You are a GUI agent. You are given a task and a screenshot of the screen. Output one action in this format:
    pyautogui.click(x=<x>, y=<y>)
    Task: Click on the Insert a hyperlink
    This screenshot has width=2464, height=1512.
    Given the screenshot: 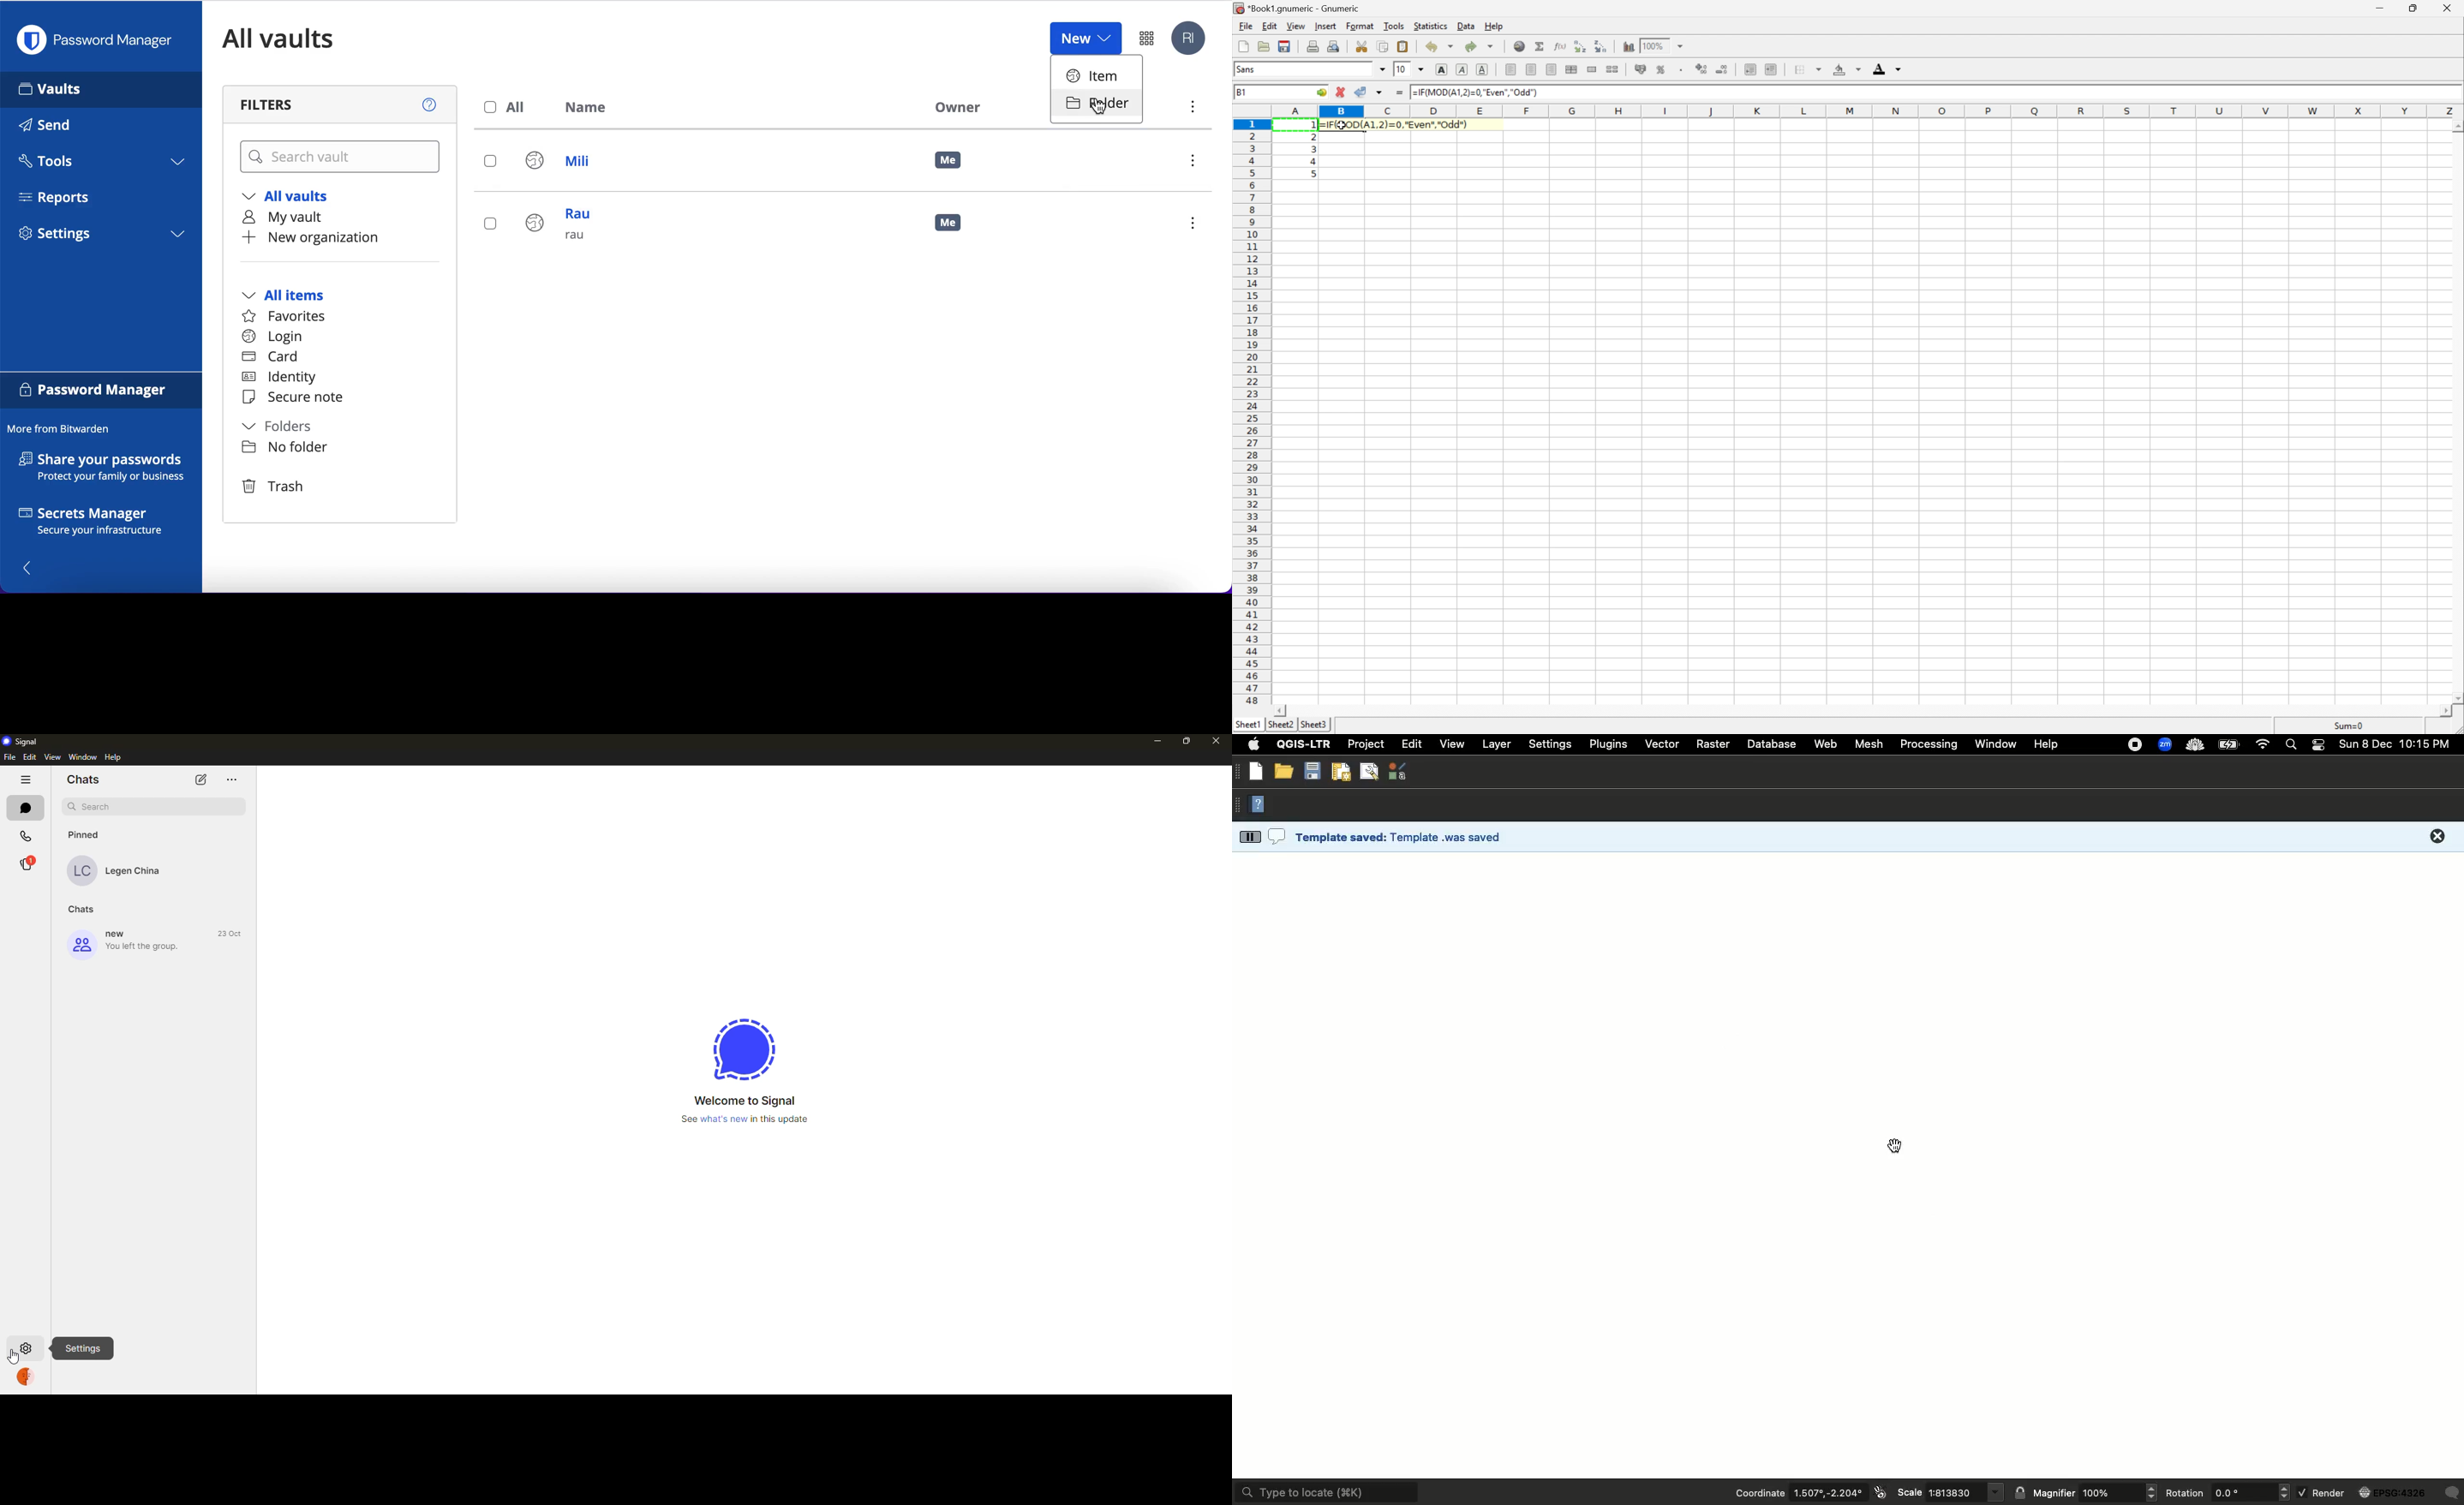 What is the action you would take?
    pyautogui.click(x=1519, y=47)
    